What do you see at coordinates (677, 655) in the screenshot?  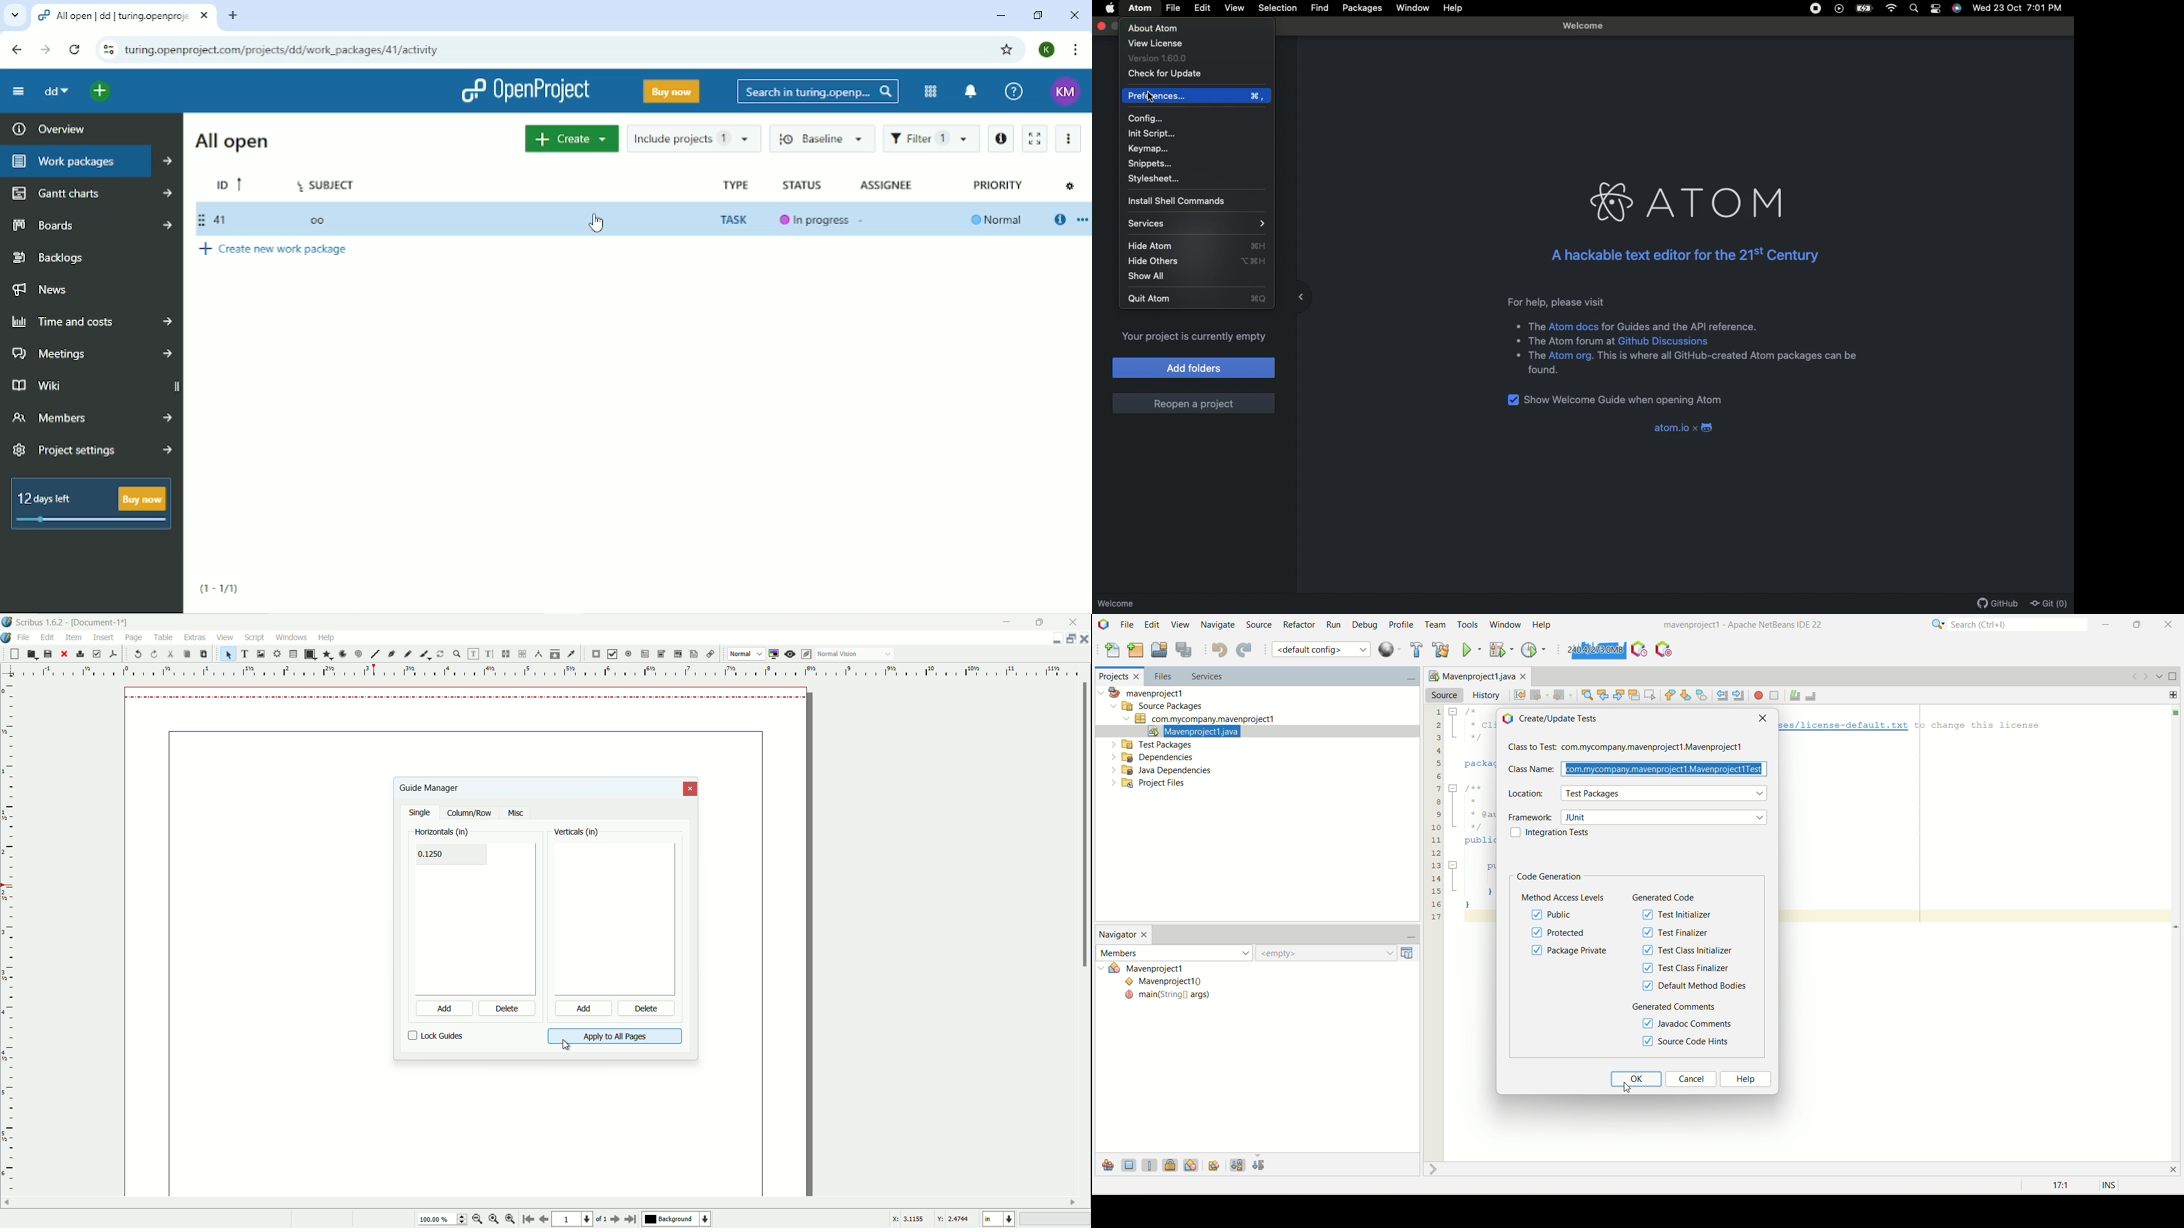 I see `pdf list box` at bounding box center [677, 655].